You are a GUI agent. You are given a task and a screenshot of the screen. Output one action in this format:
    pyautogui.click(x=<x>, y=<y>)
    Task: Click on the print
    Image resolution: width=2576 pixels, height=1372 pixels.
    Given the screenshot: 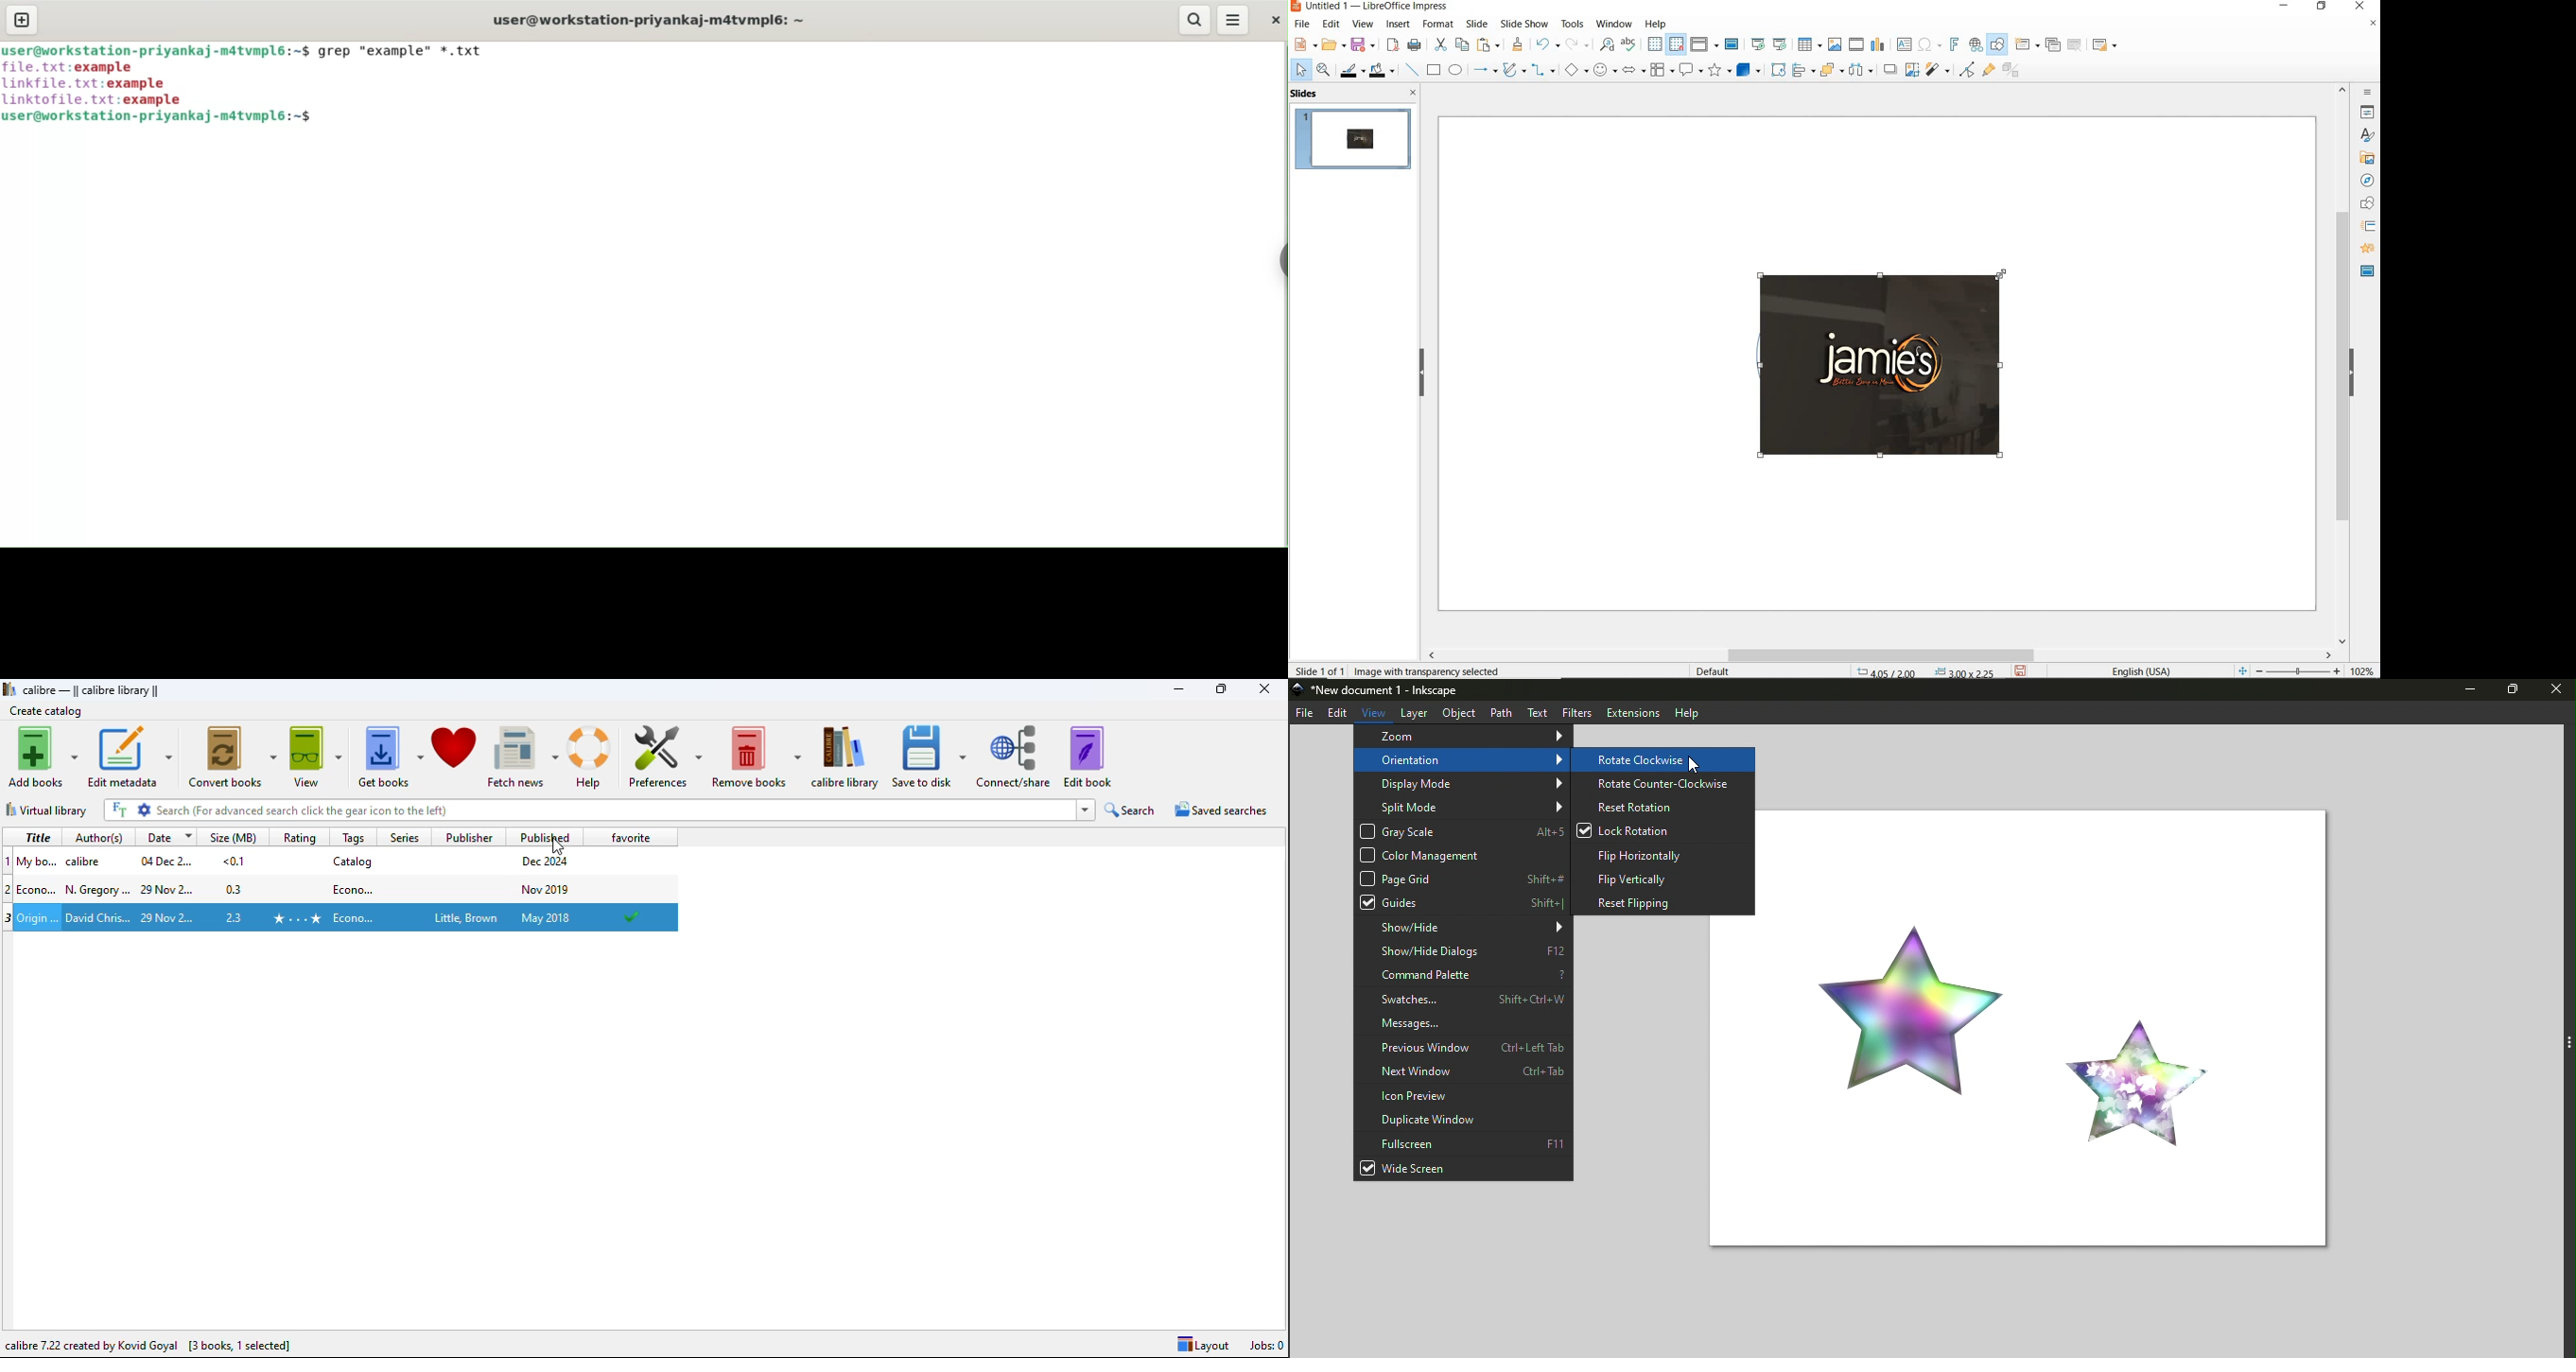 What is the action you would take?
    pyautogui.click(x=1414, y=44)
    